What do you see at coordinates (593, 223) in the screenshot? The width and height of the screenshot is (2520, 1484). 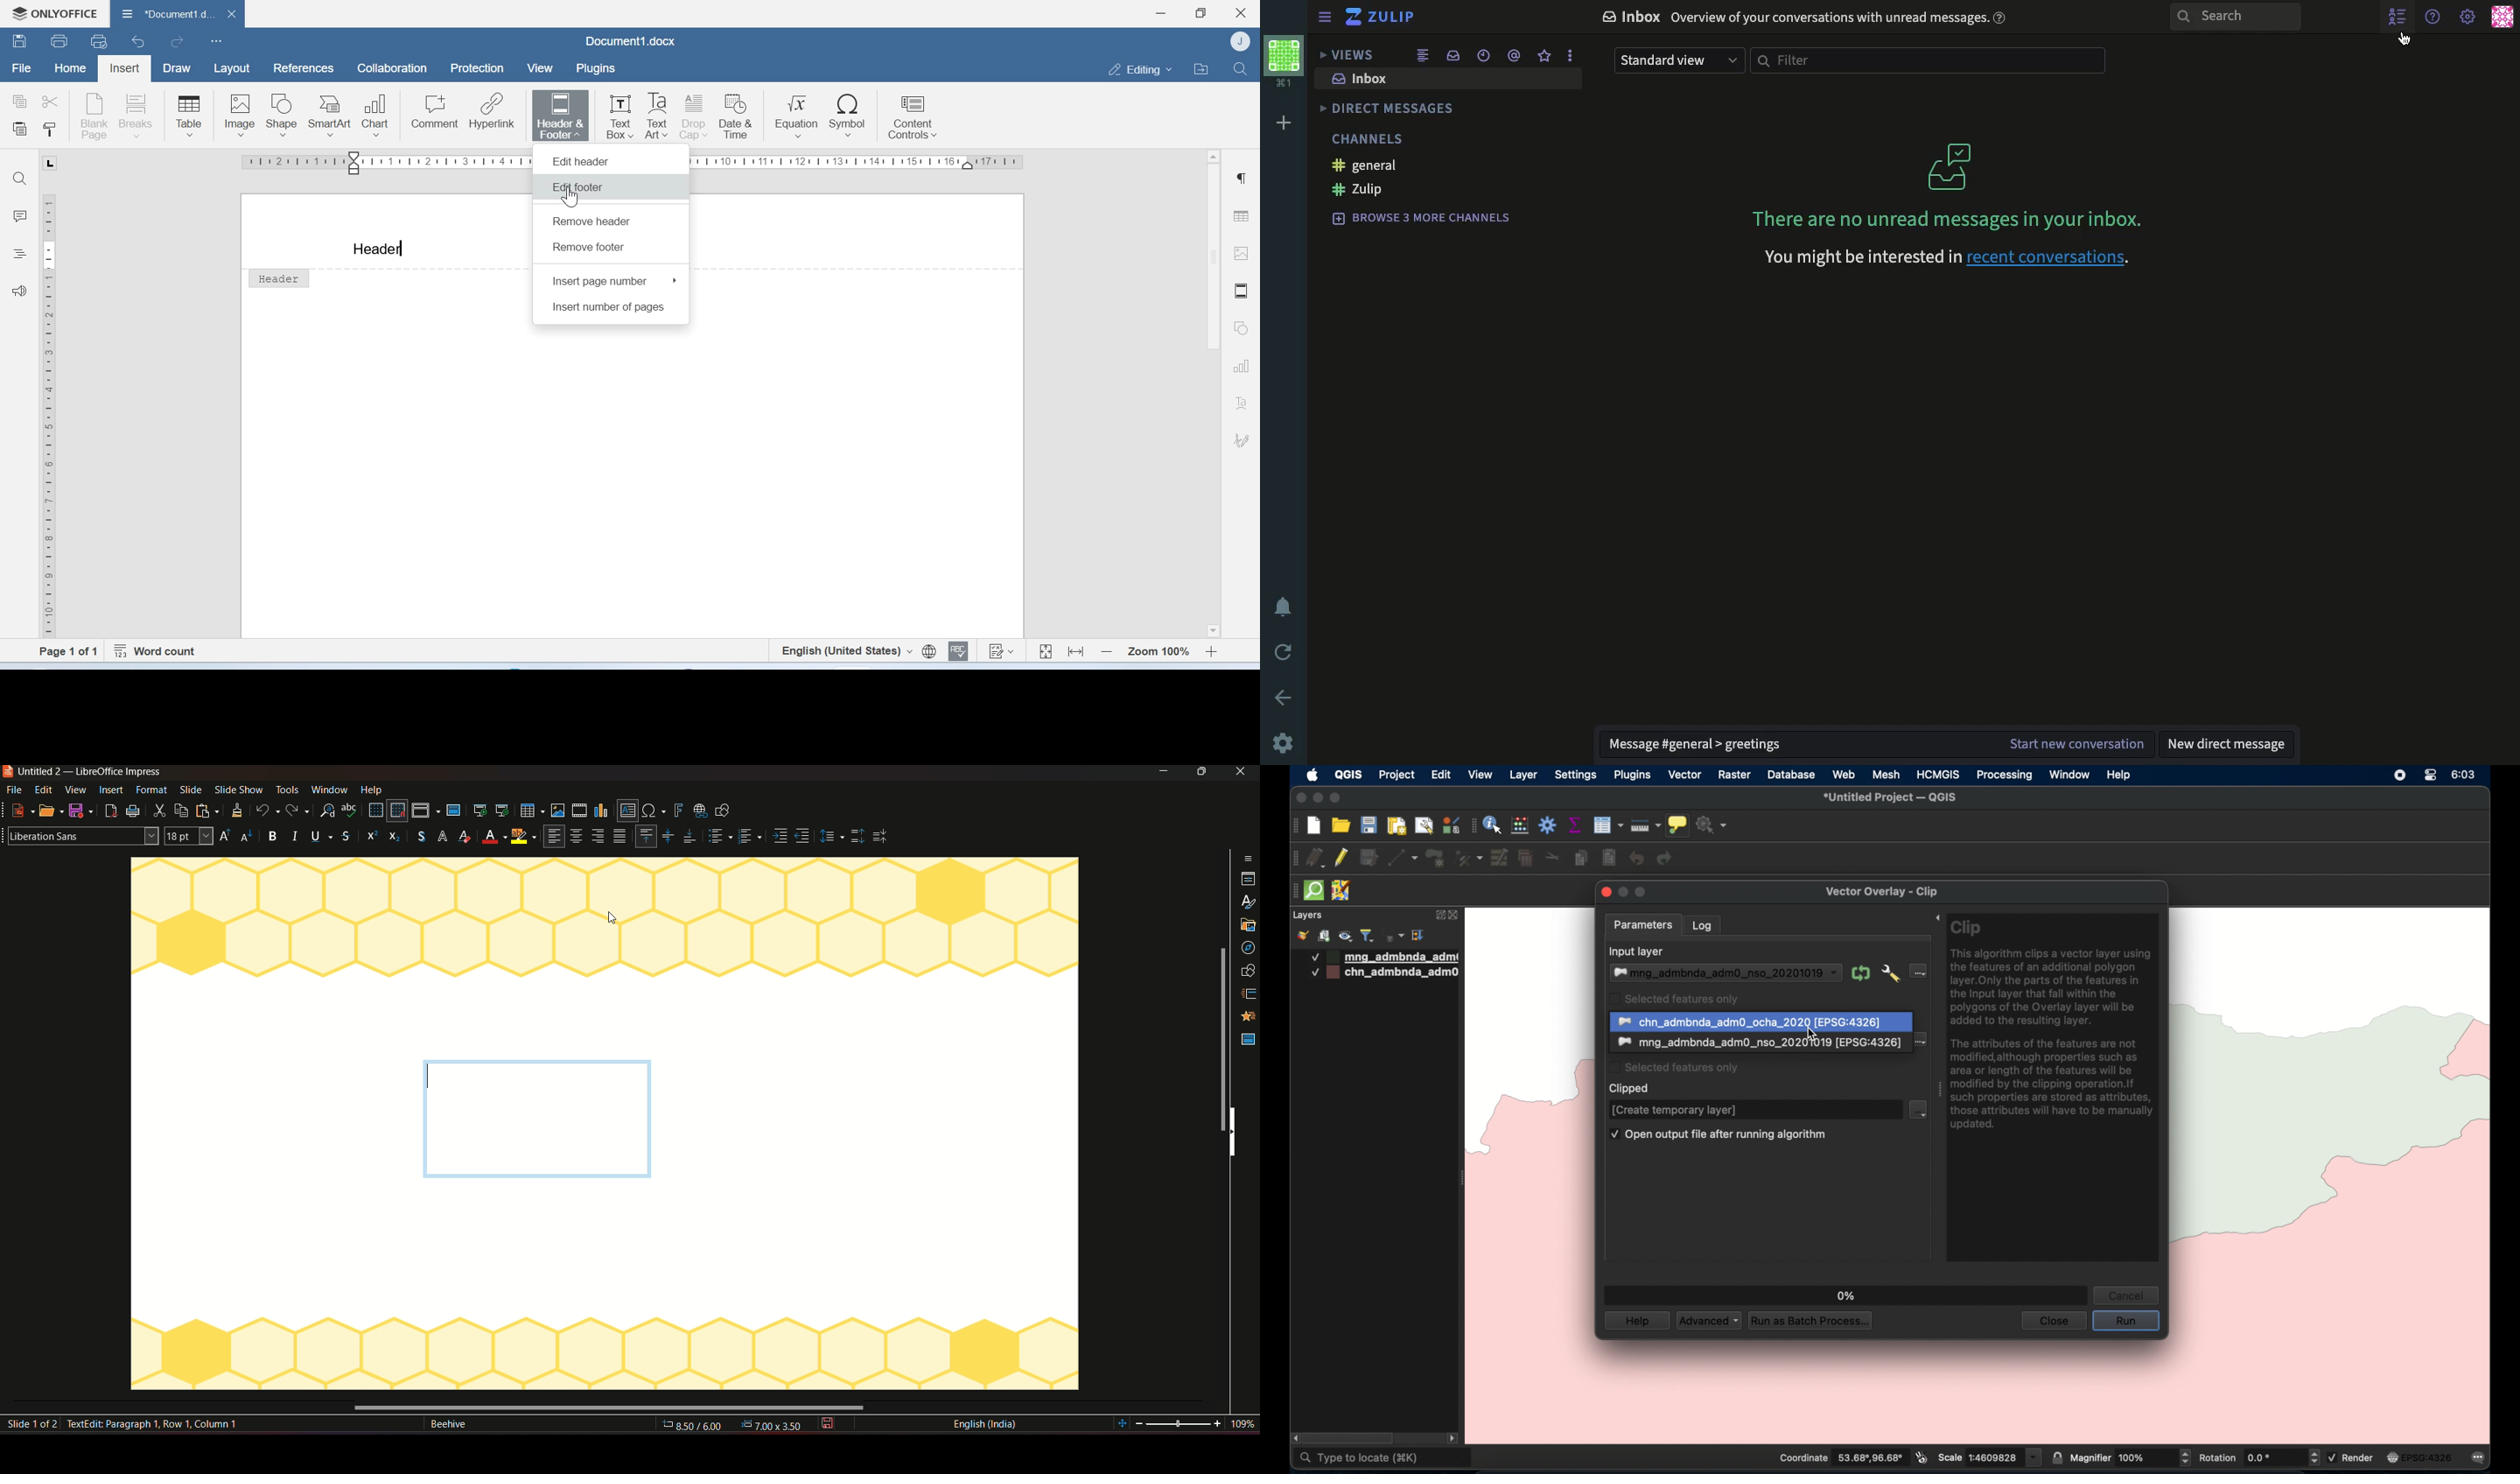 I see `Remove header` at bounding box center [593, 223].